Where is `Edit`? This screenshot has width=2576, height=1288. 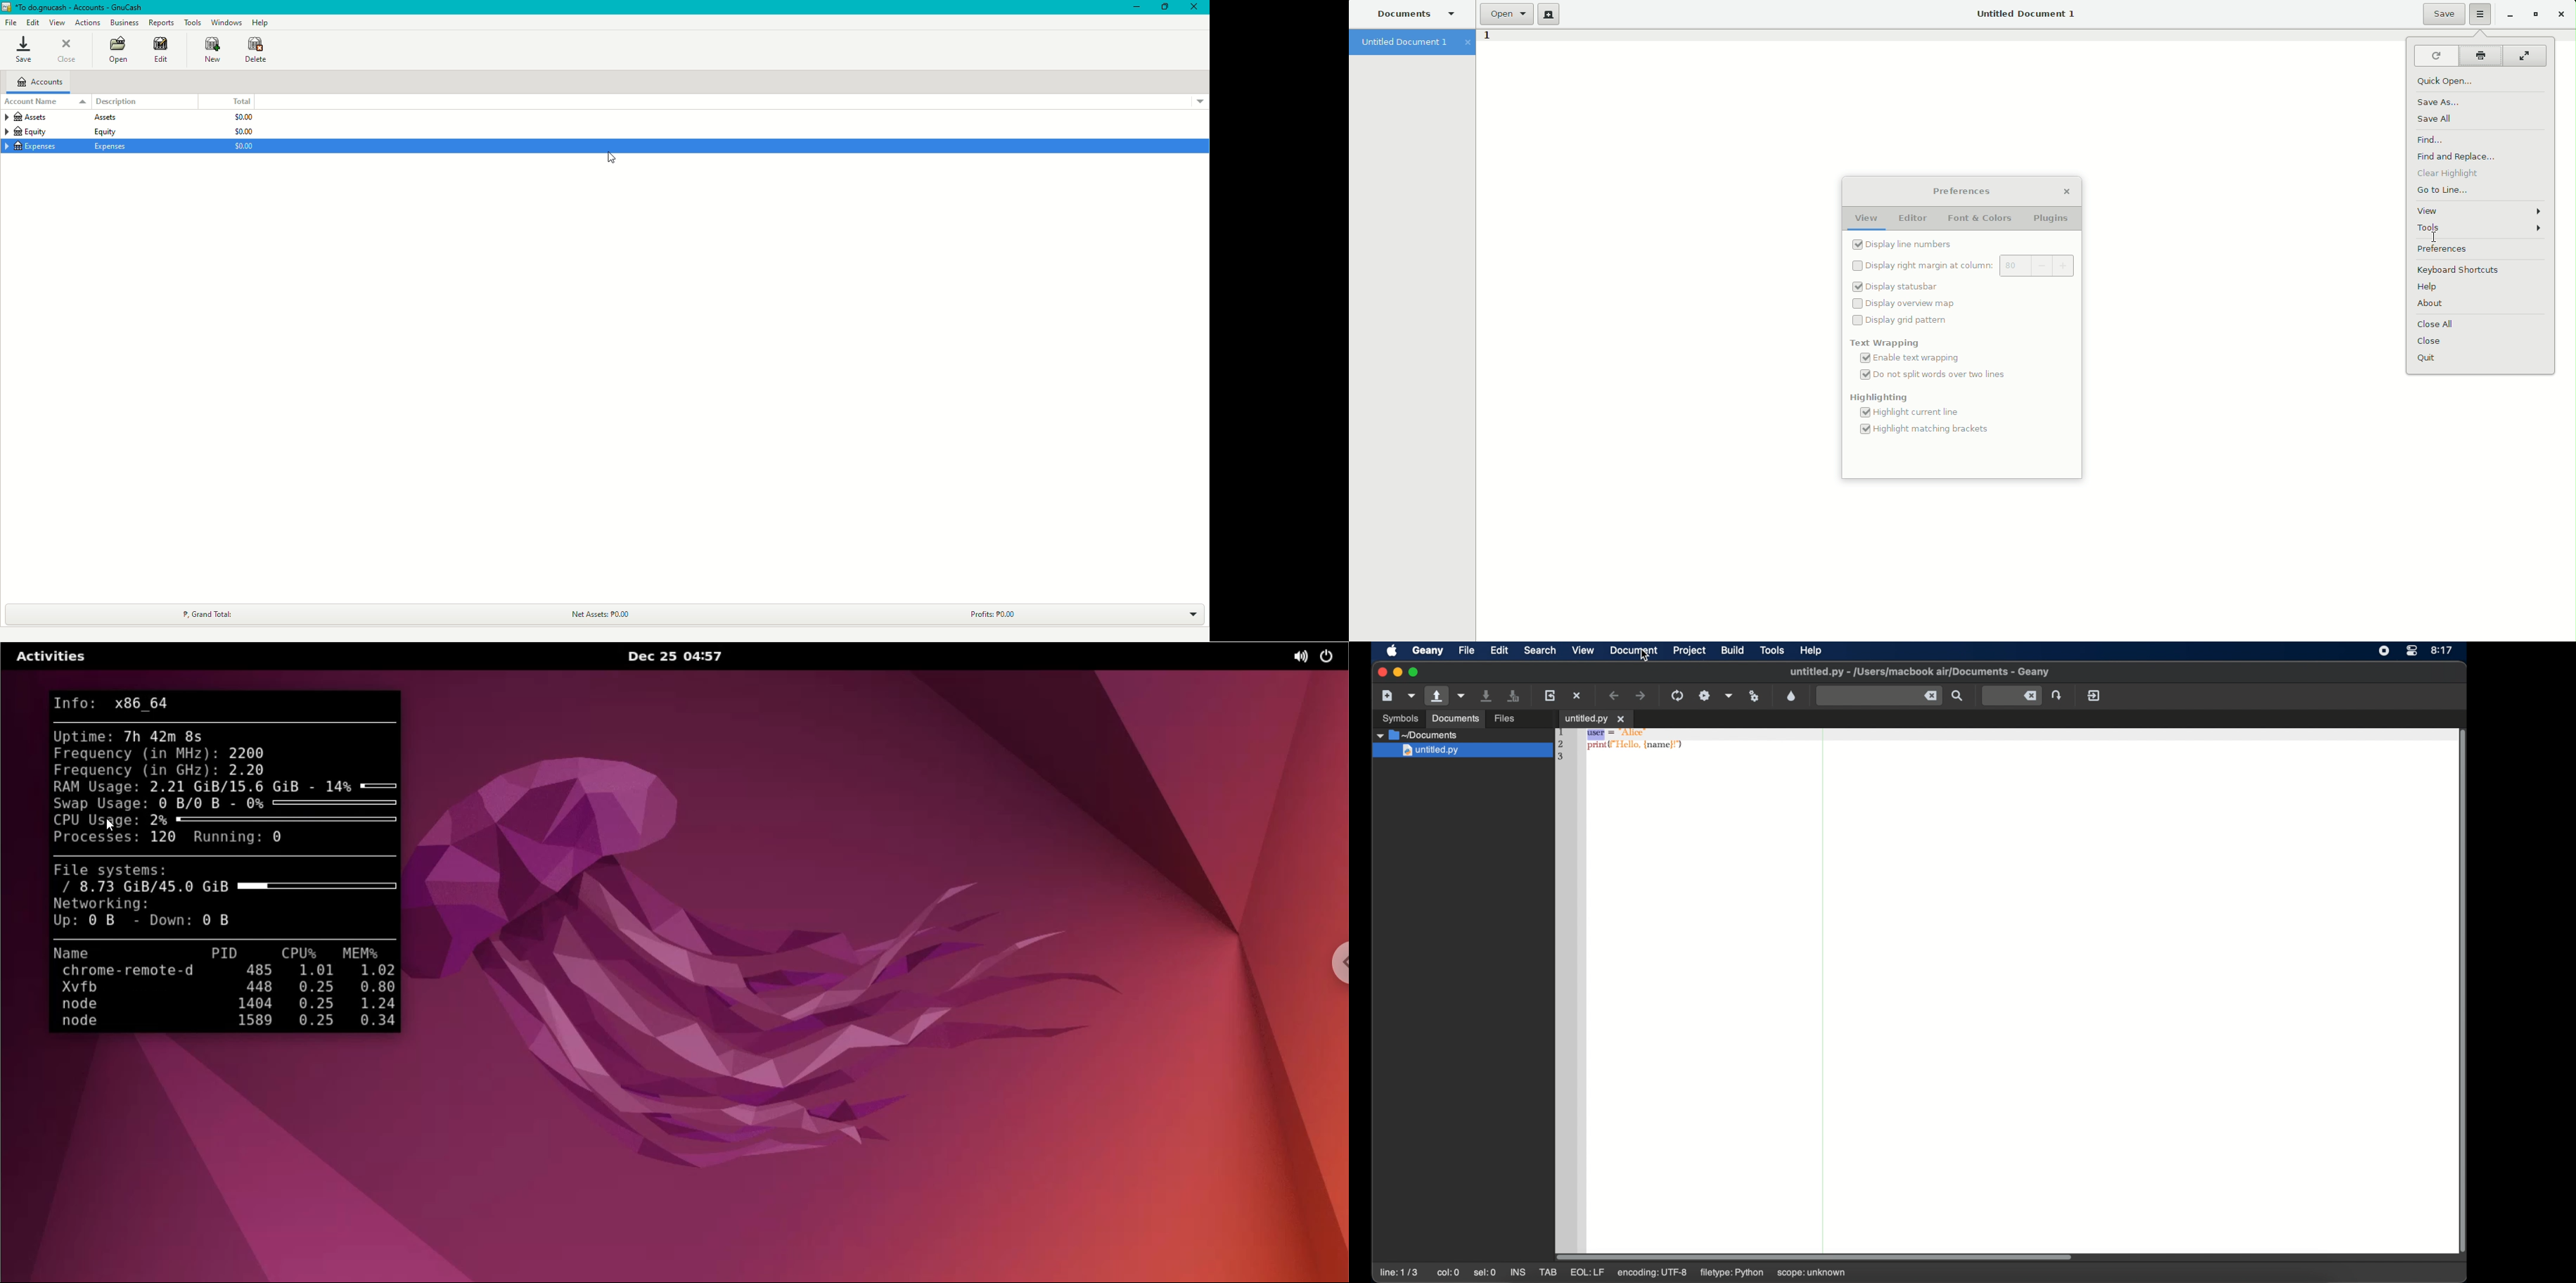
Edit is located at coordinates (32, 22).